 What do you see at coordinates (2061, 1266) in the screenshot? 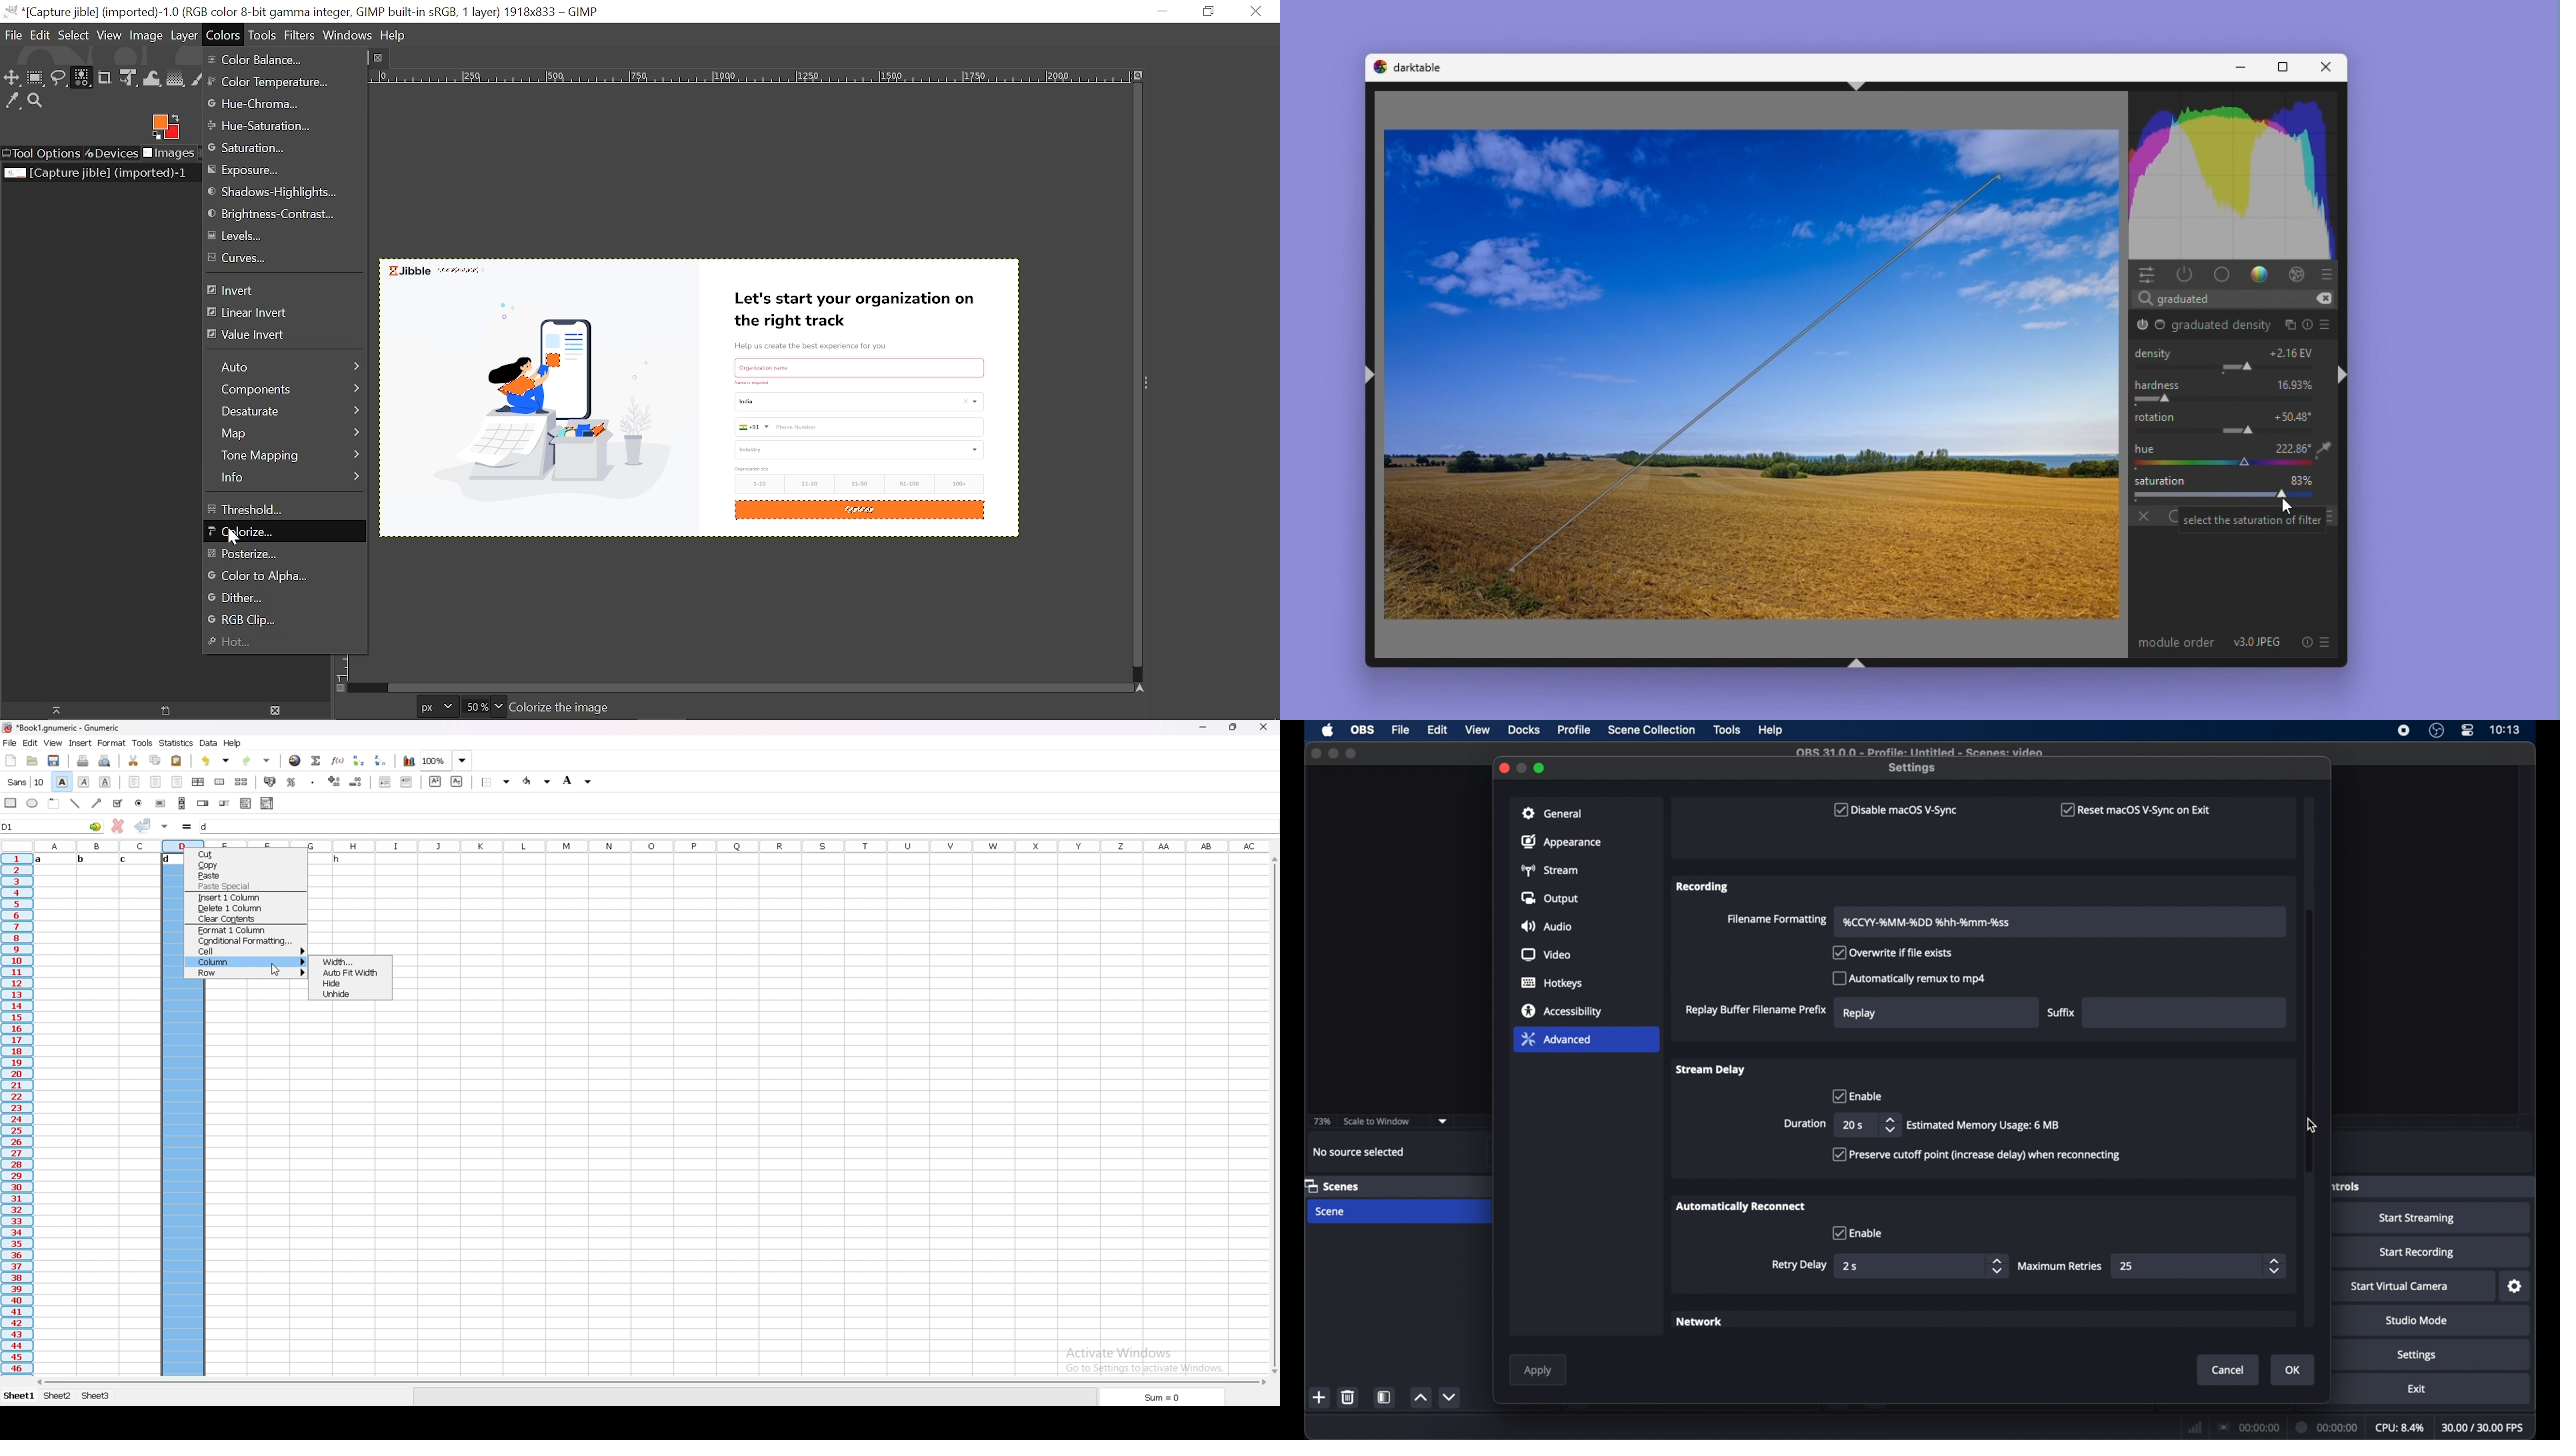
I see `maximum retires` at bounding box center [2061, 1266].